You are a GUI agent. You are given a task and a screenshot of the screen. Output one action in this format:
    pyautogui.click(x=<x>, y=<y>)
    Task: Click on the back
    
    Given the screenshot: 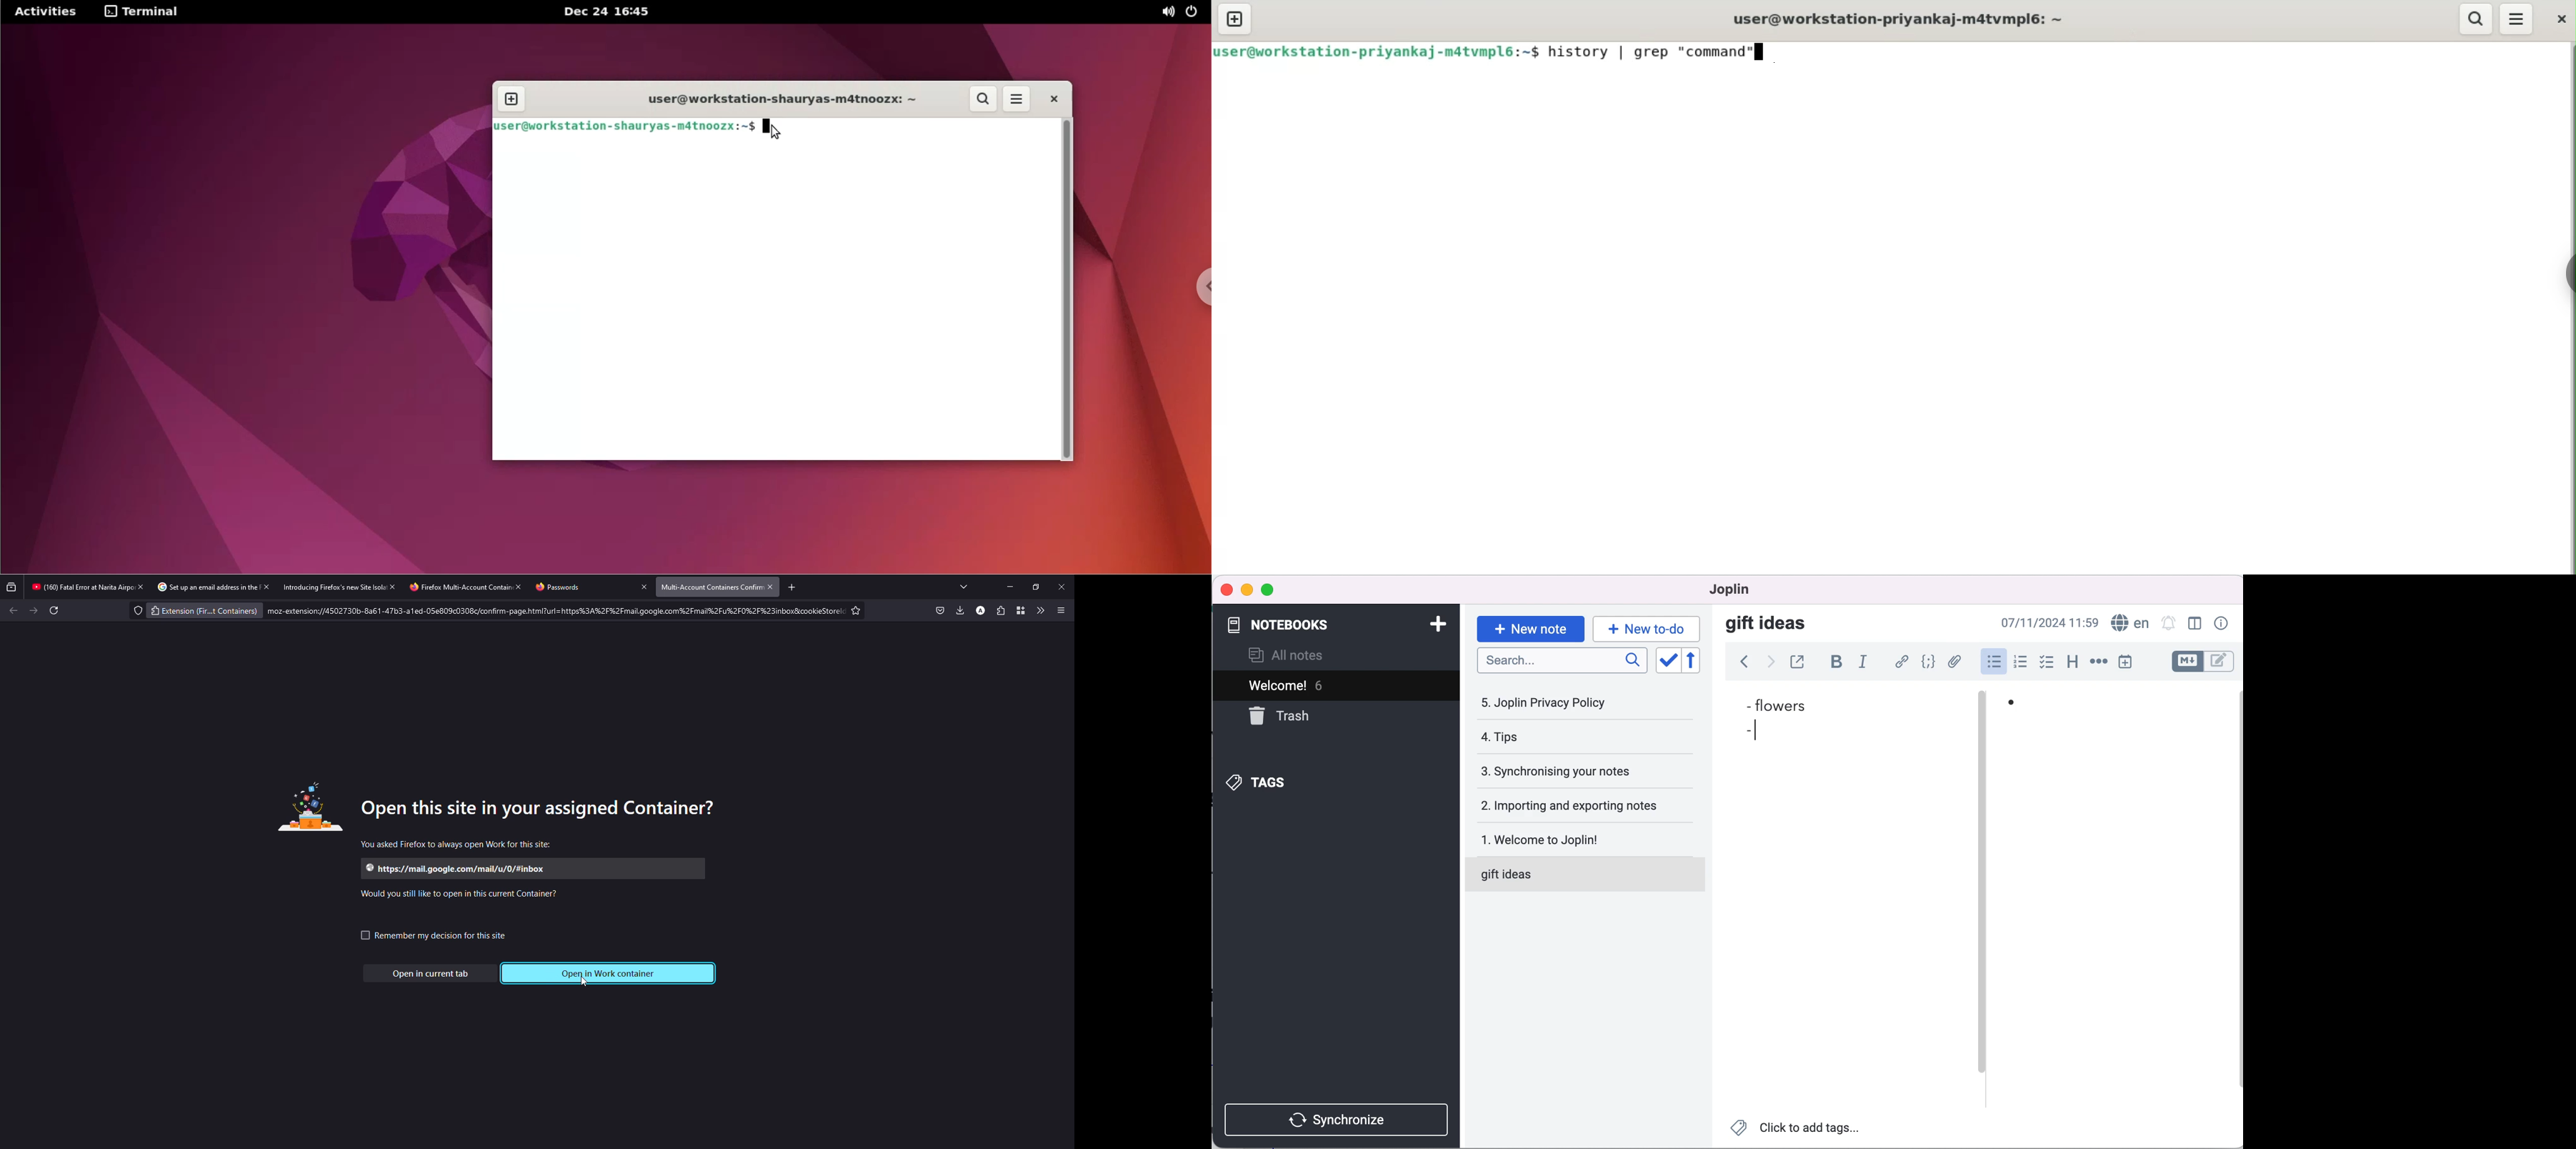 What is the action you would take?
    pyautogui.click(x=1741, y=663)
    